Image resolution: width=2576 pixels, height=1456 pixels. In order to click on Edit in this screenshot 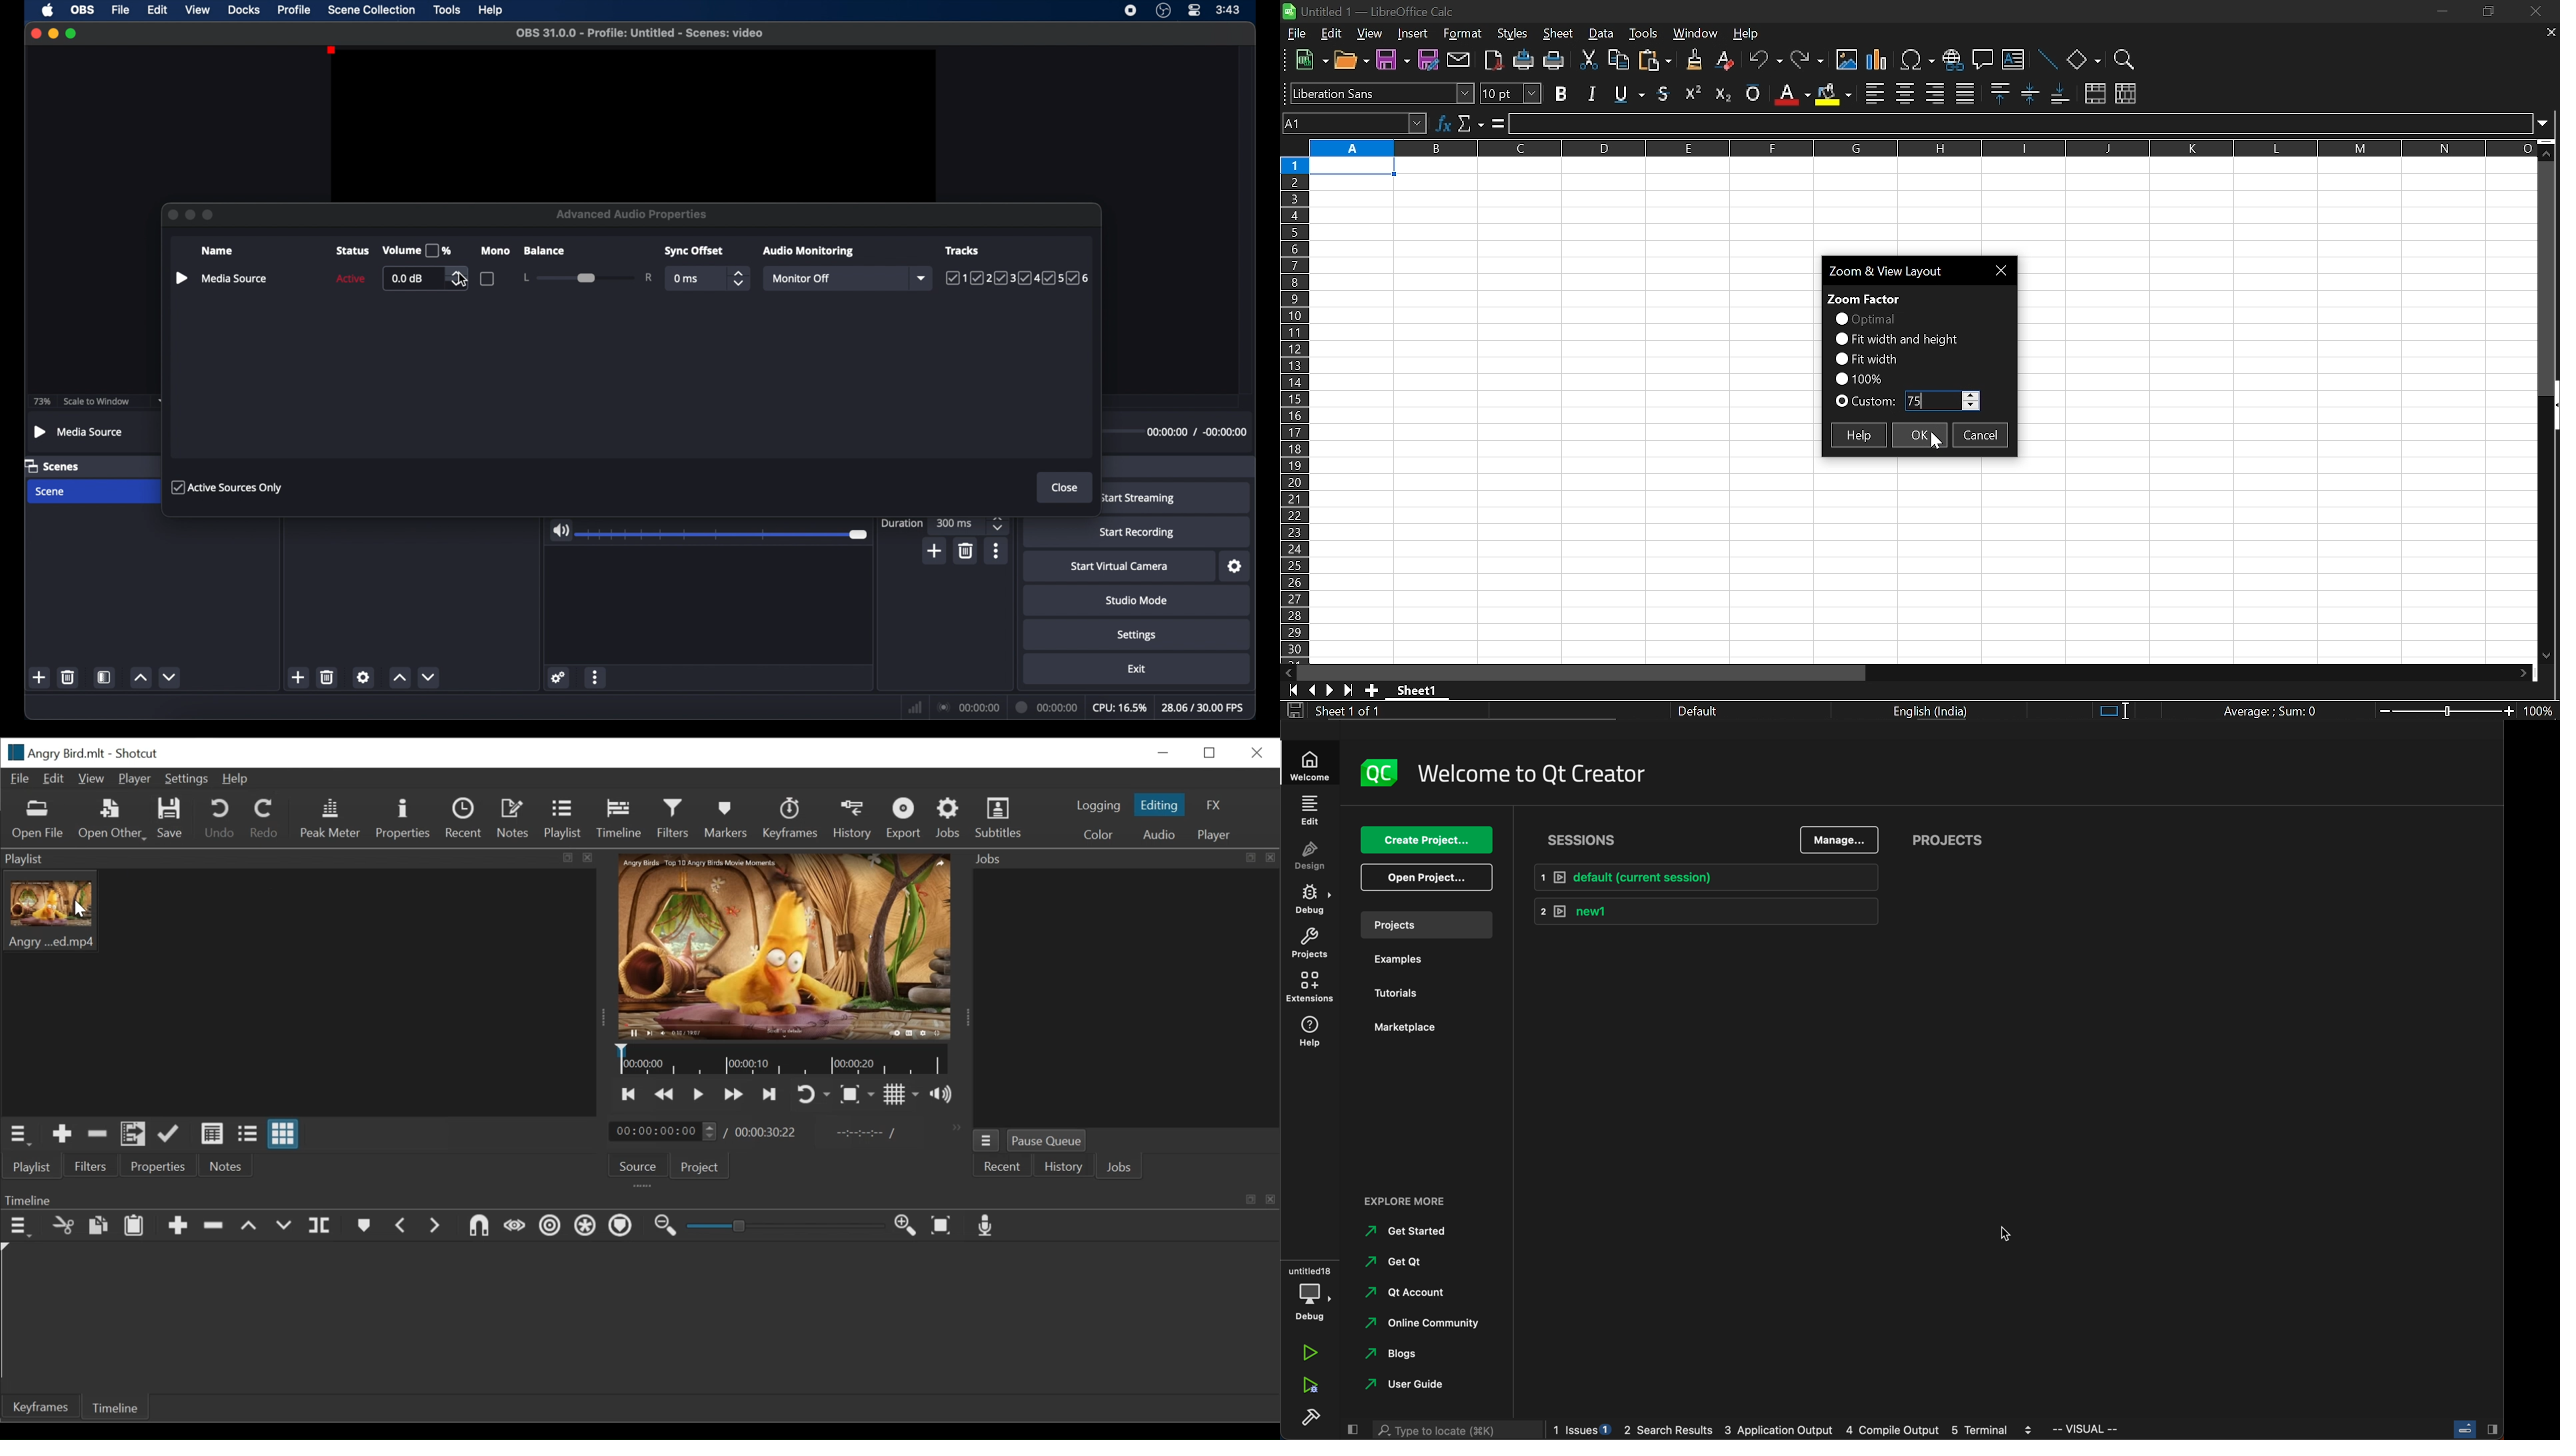, I will do `click(55, 779)`.